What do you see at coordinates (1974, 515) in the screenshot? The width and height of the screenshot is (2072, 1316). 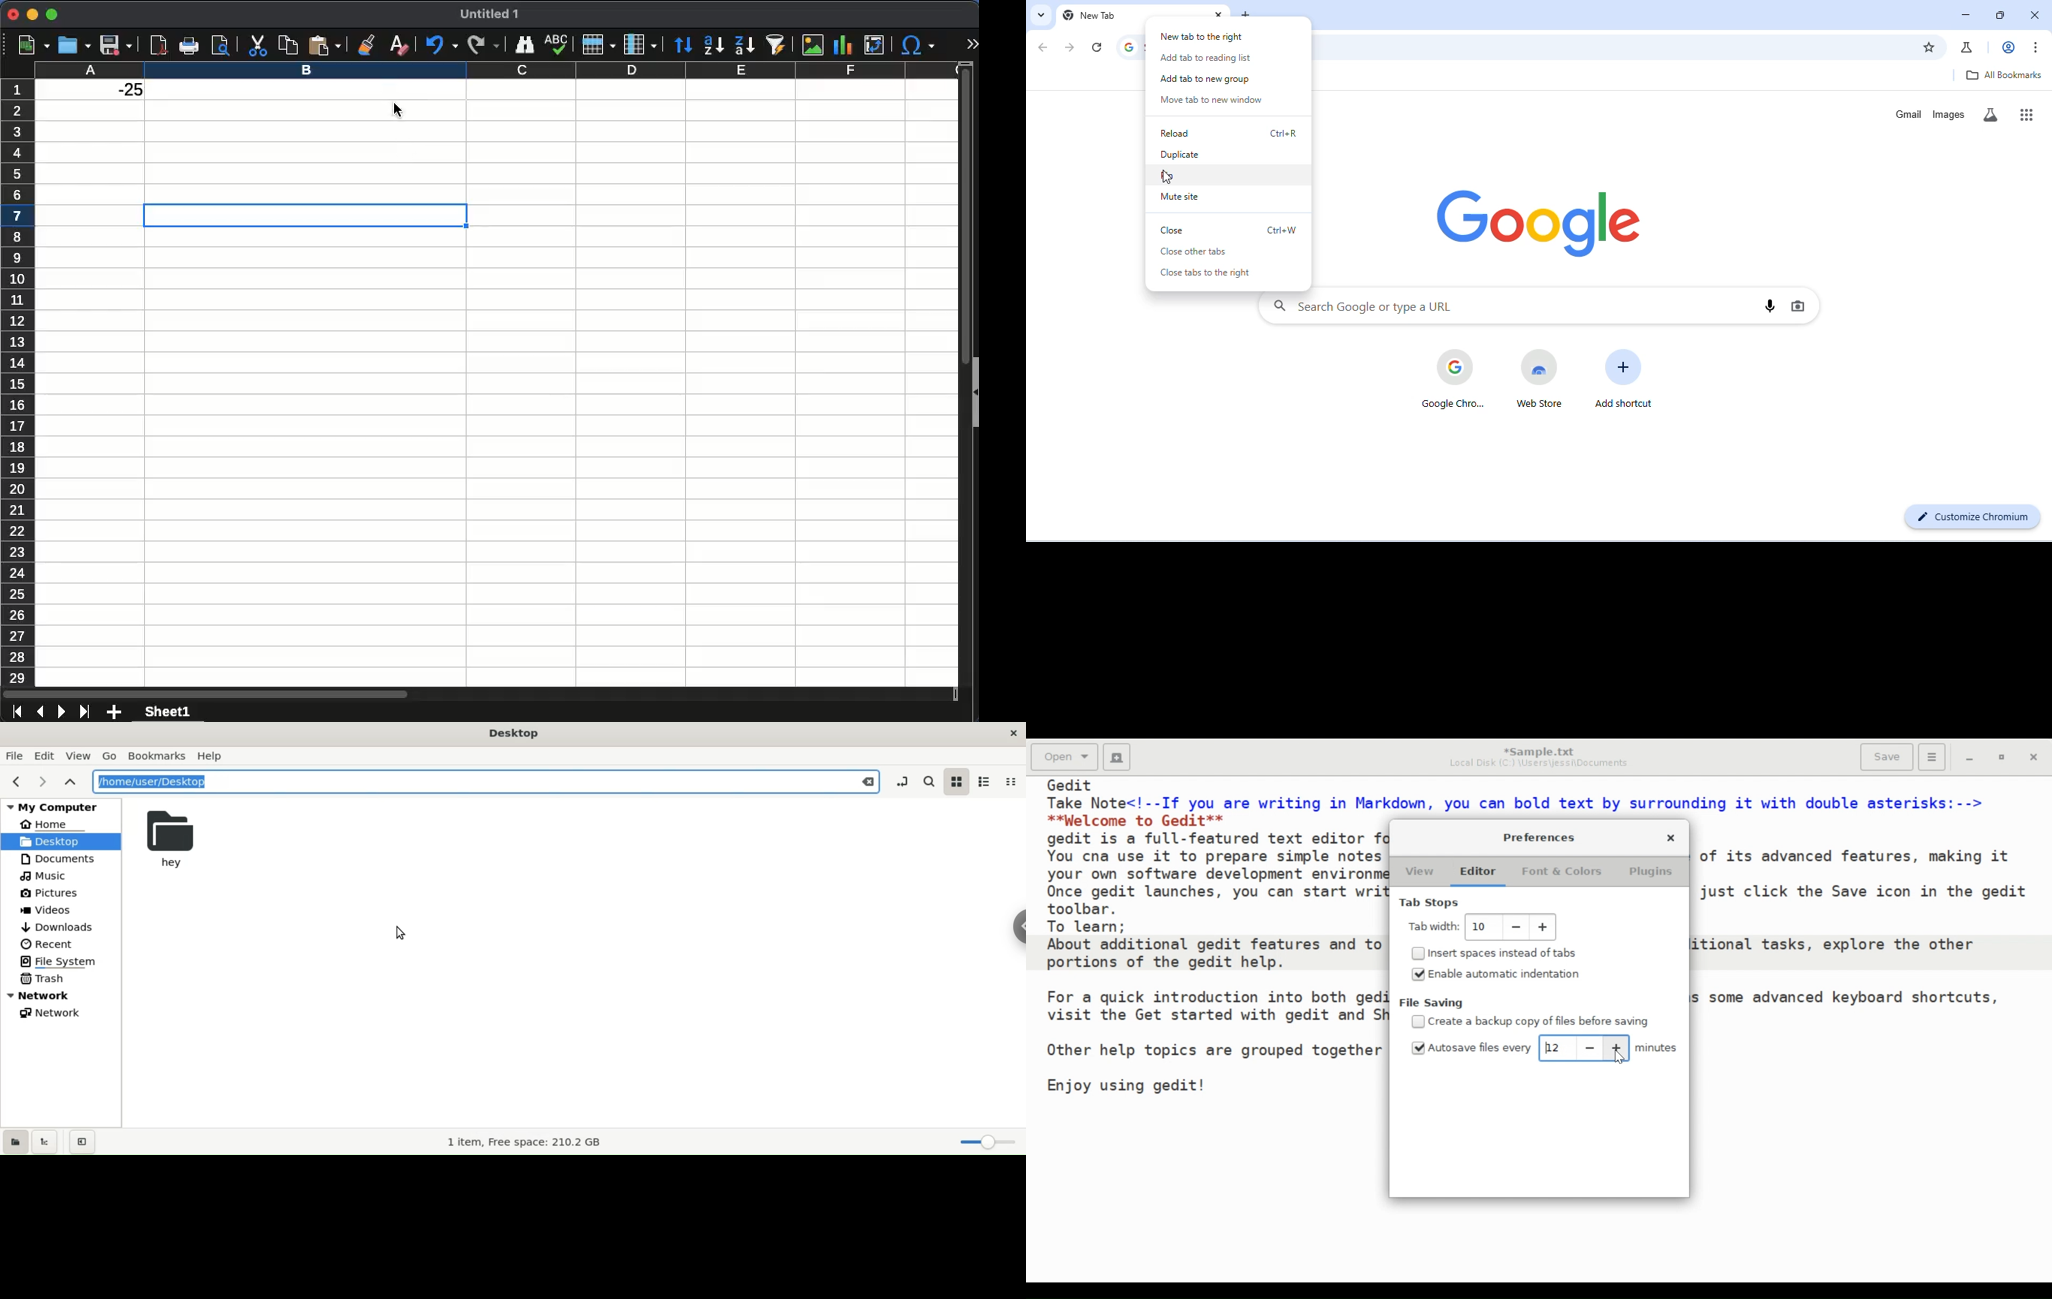 I see `customize chromium` at bounding box center [1974, 515].